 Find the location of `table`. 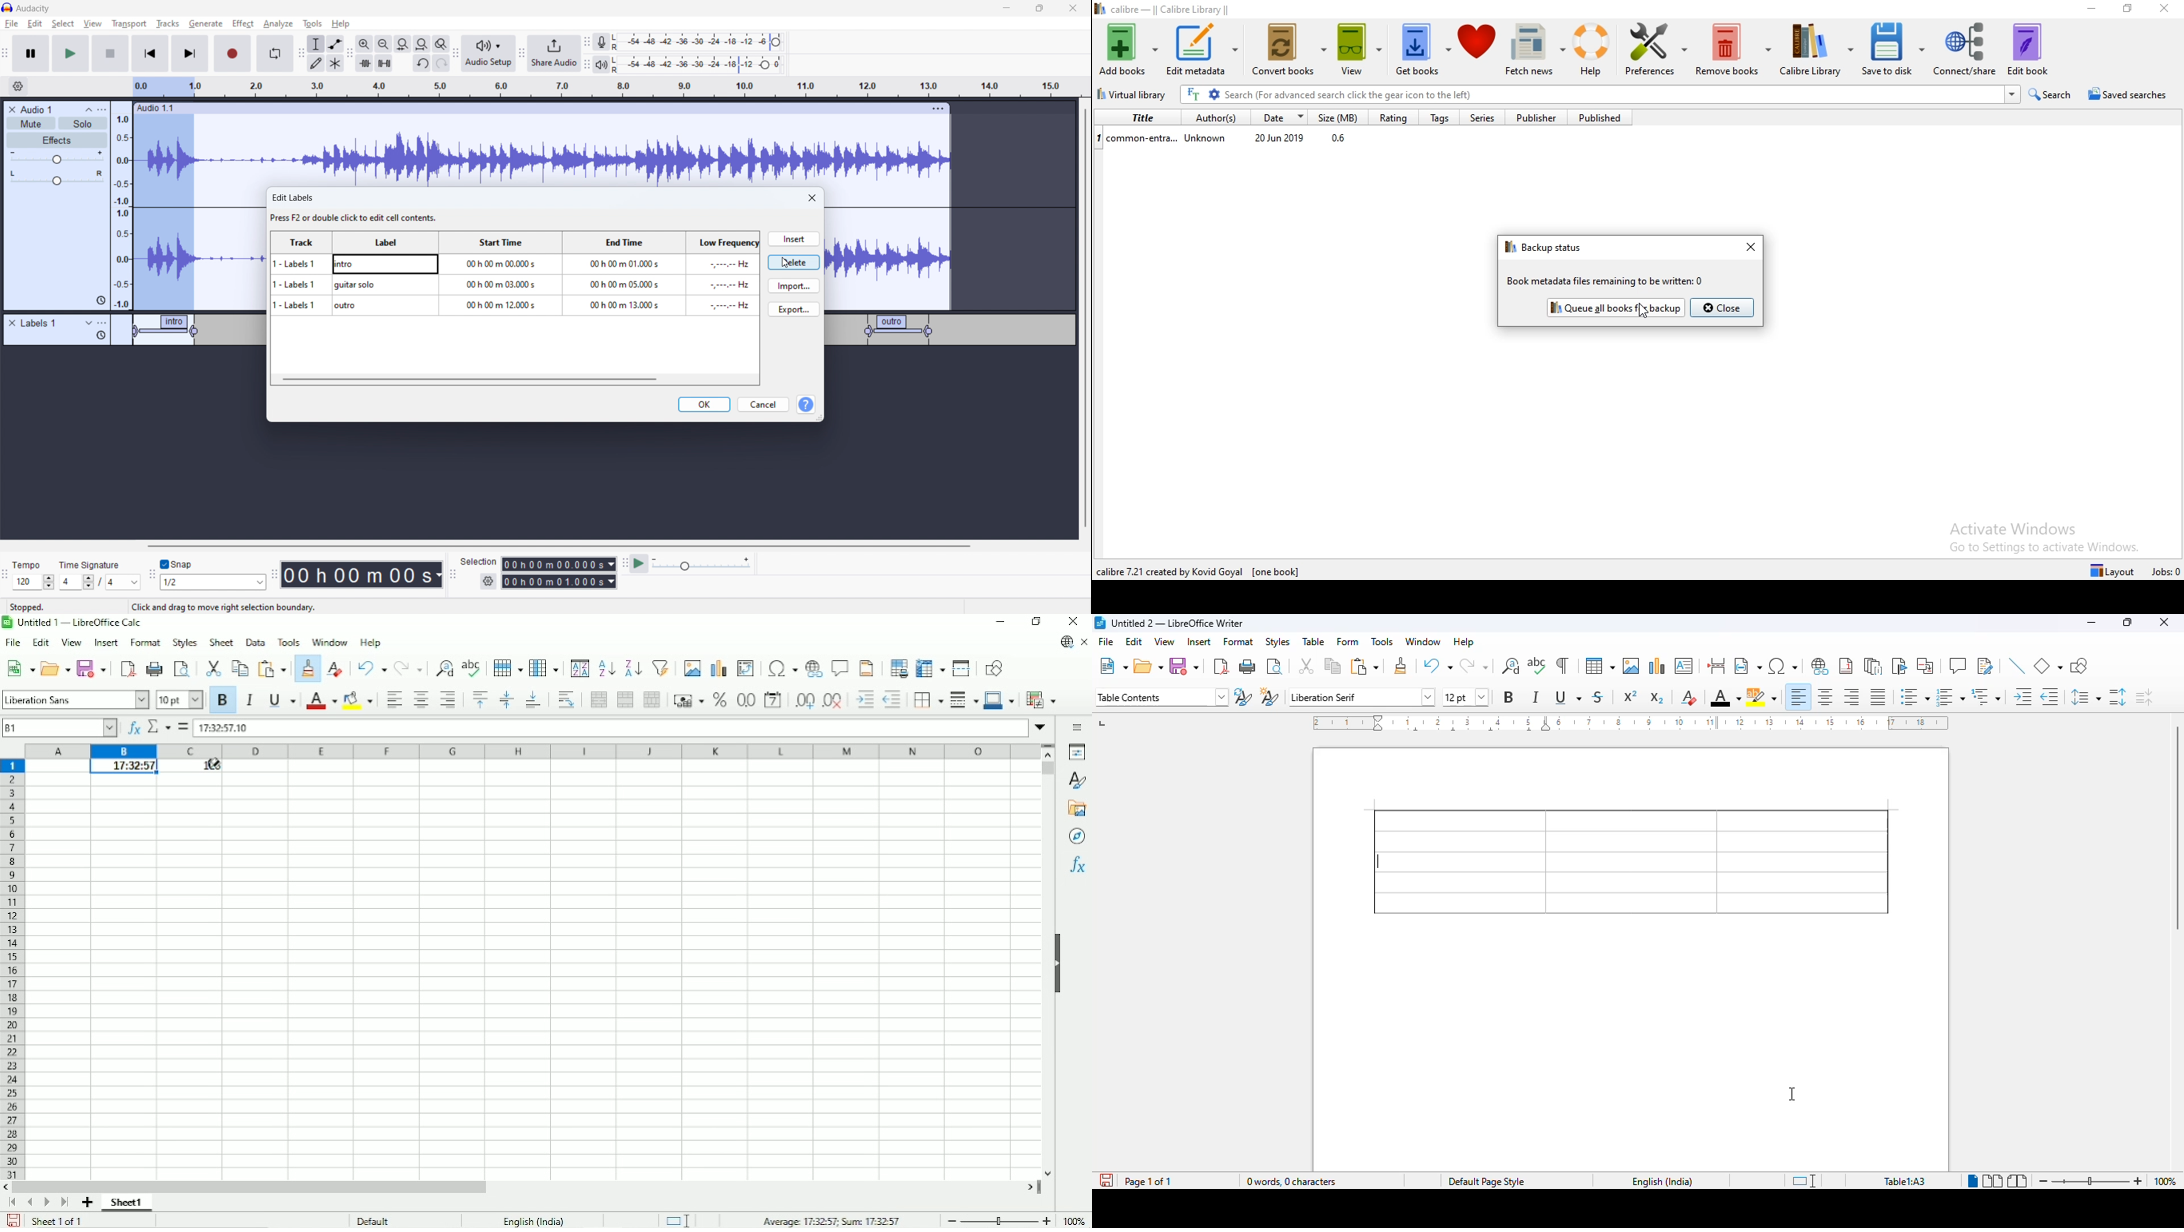

table is located at coordinates (1600, 666).